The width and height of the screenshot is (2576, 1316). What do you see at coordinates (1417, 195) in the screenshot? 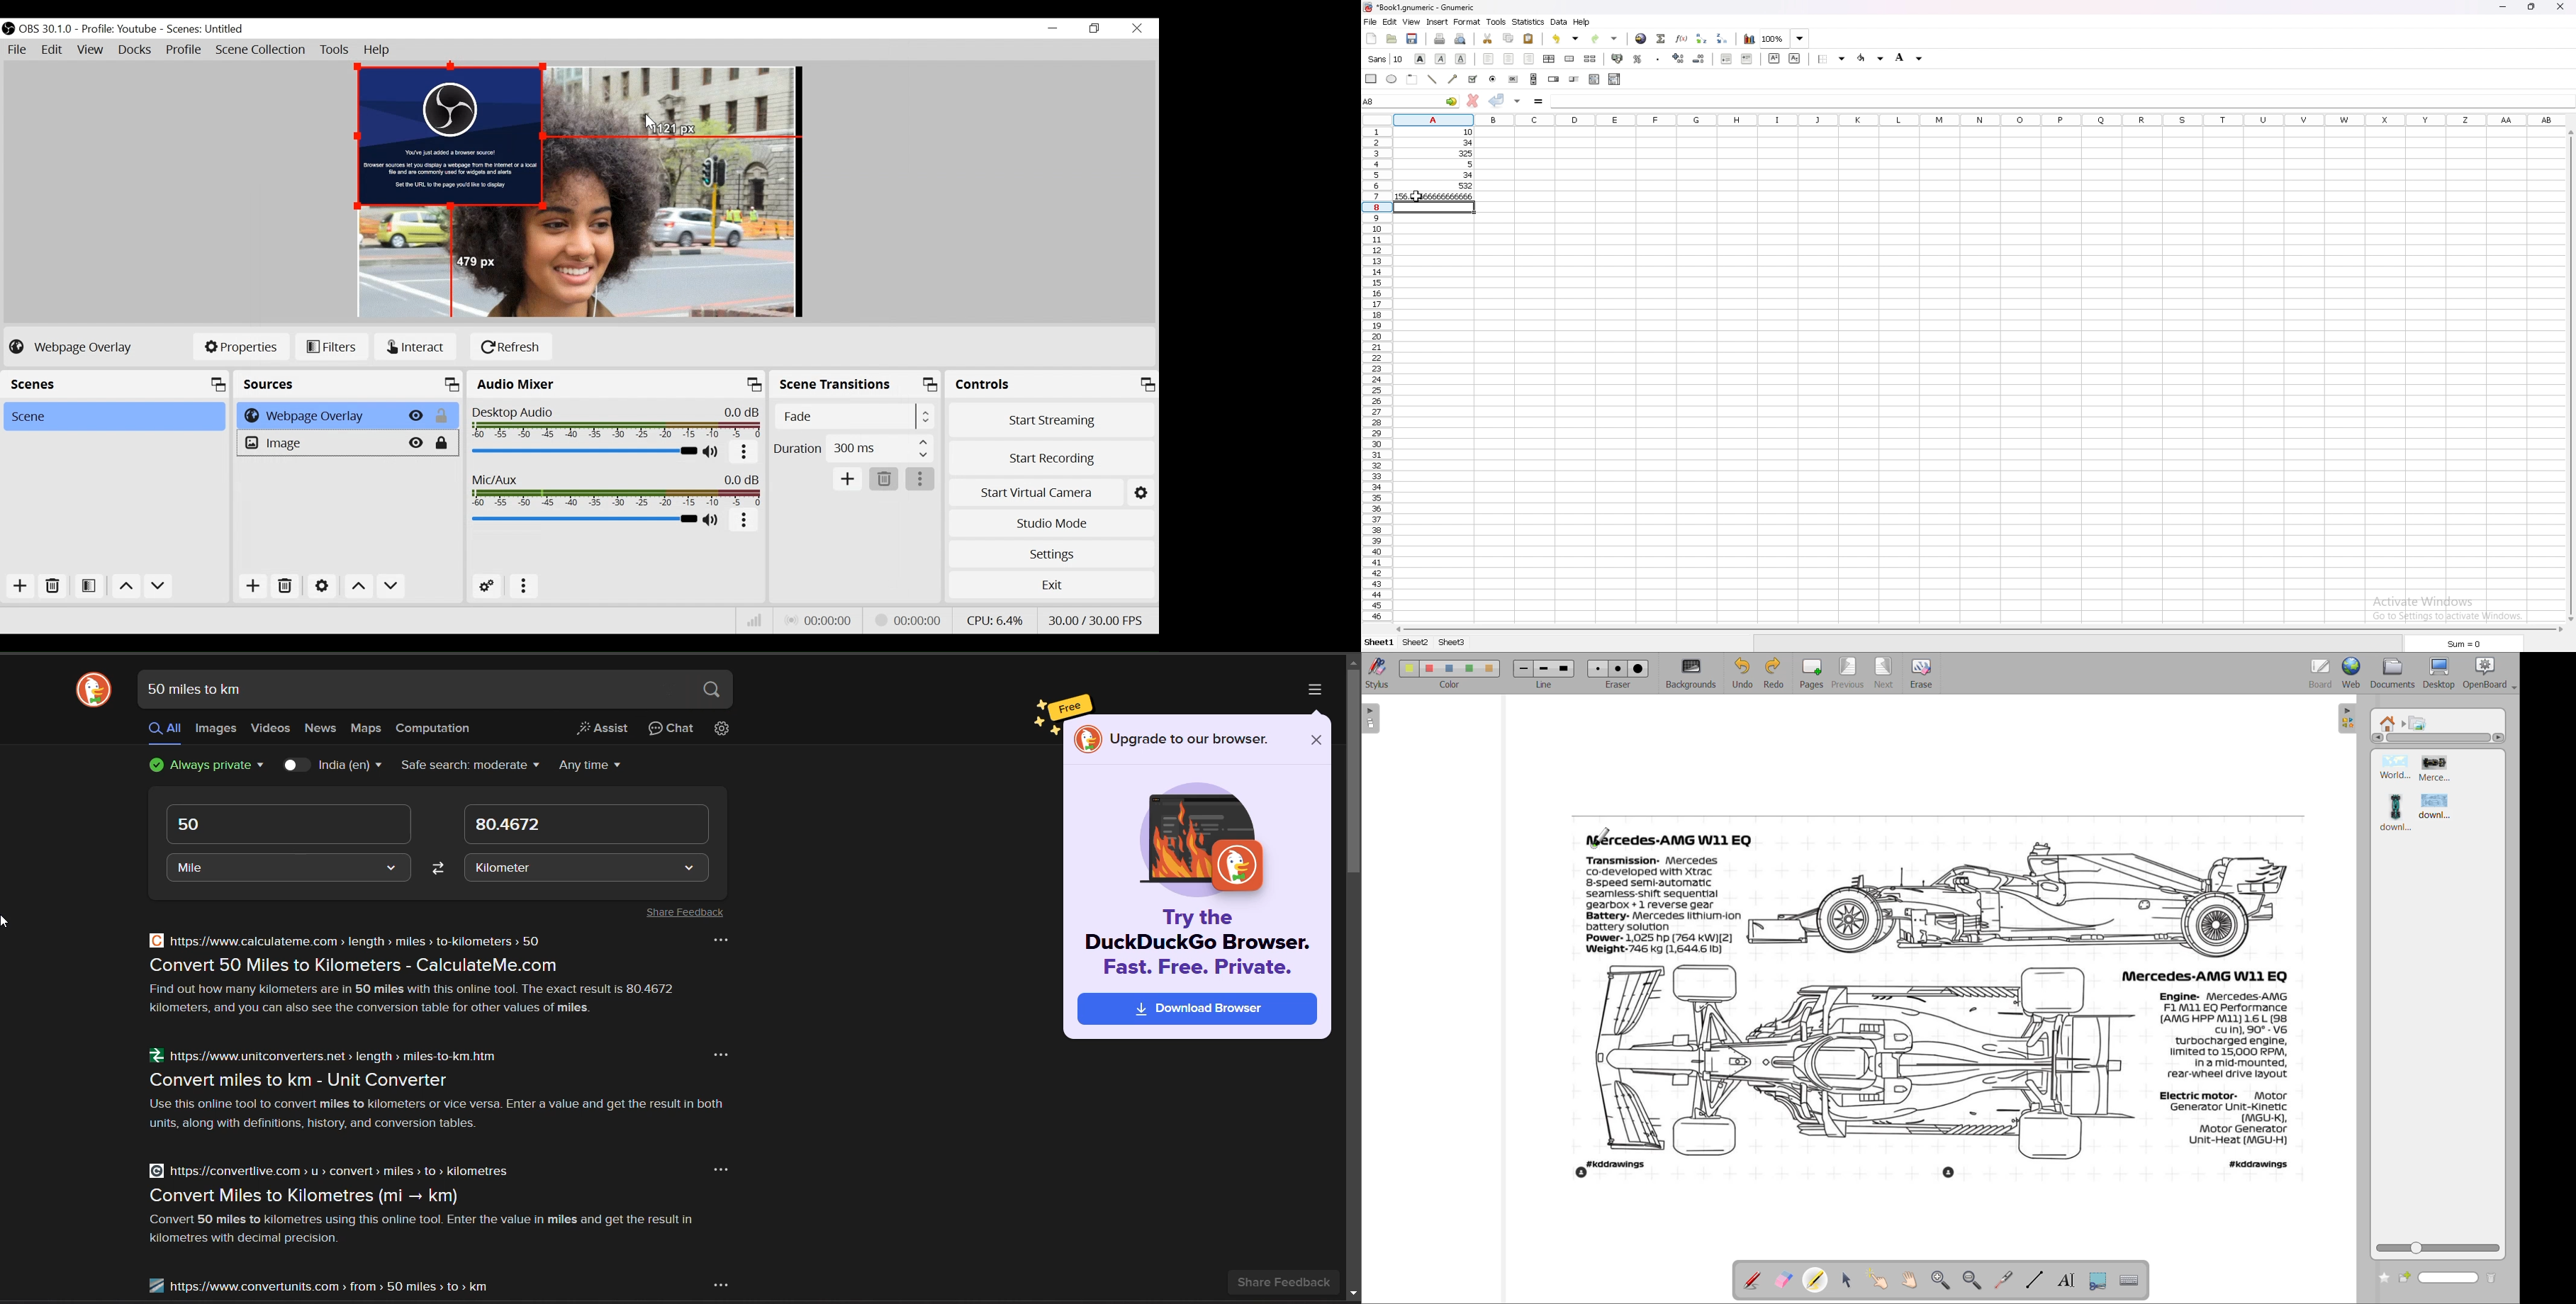
I see `cursor` at bounding box center [1417, 195].